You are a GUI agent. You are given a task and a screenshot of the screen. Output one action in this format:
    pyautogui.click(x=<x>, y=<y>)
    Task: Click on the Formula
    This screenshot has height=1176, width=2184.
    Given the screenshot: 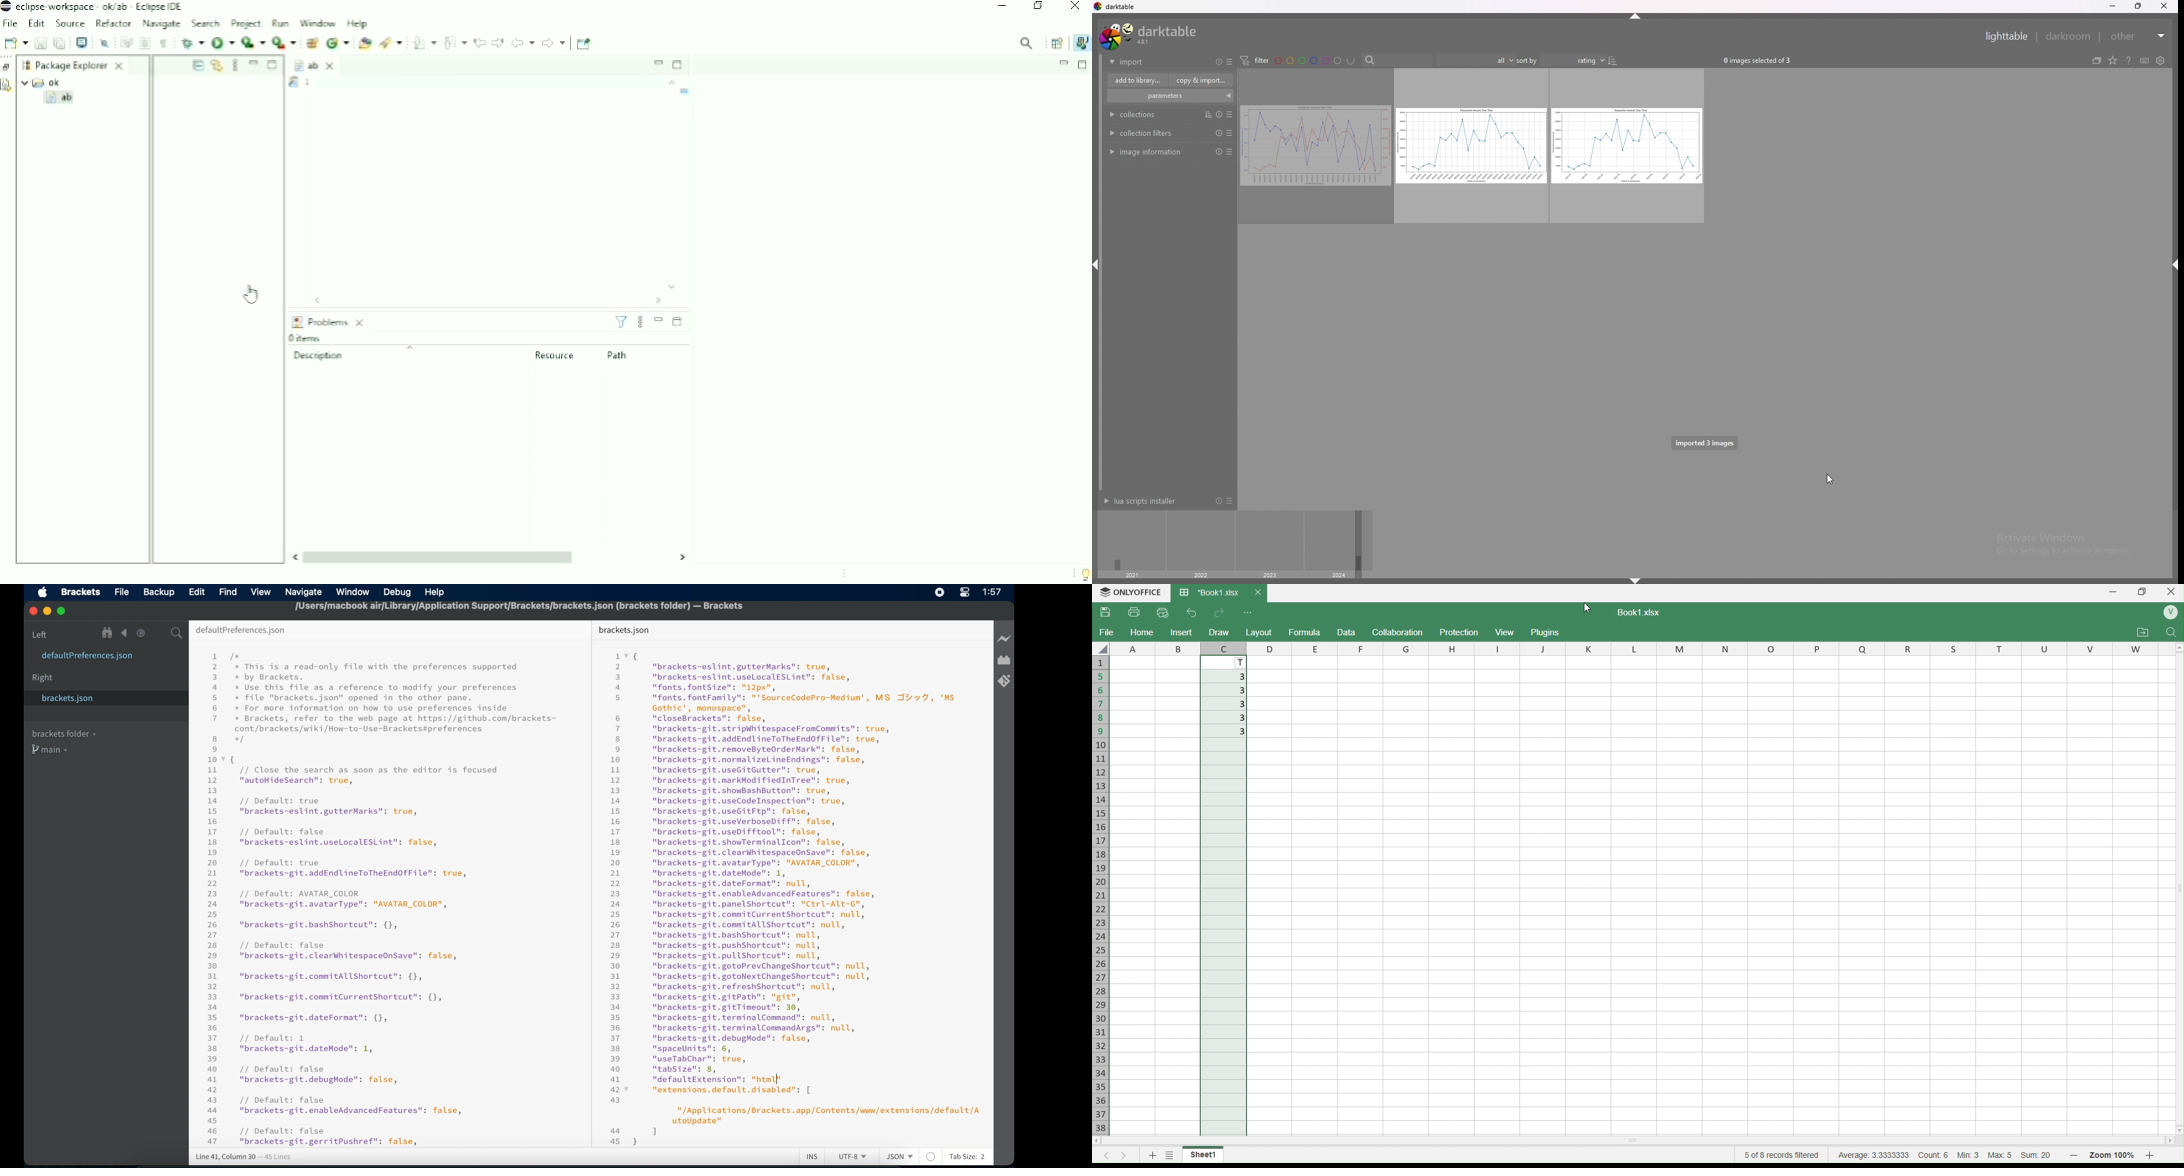 What is the action you would take?
    pyautogui.click(x=1305, y=631)
    